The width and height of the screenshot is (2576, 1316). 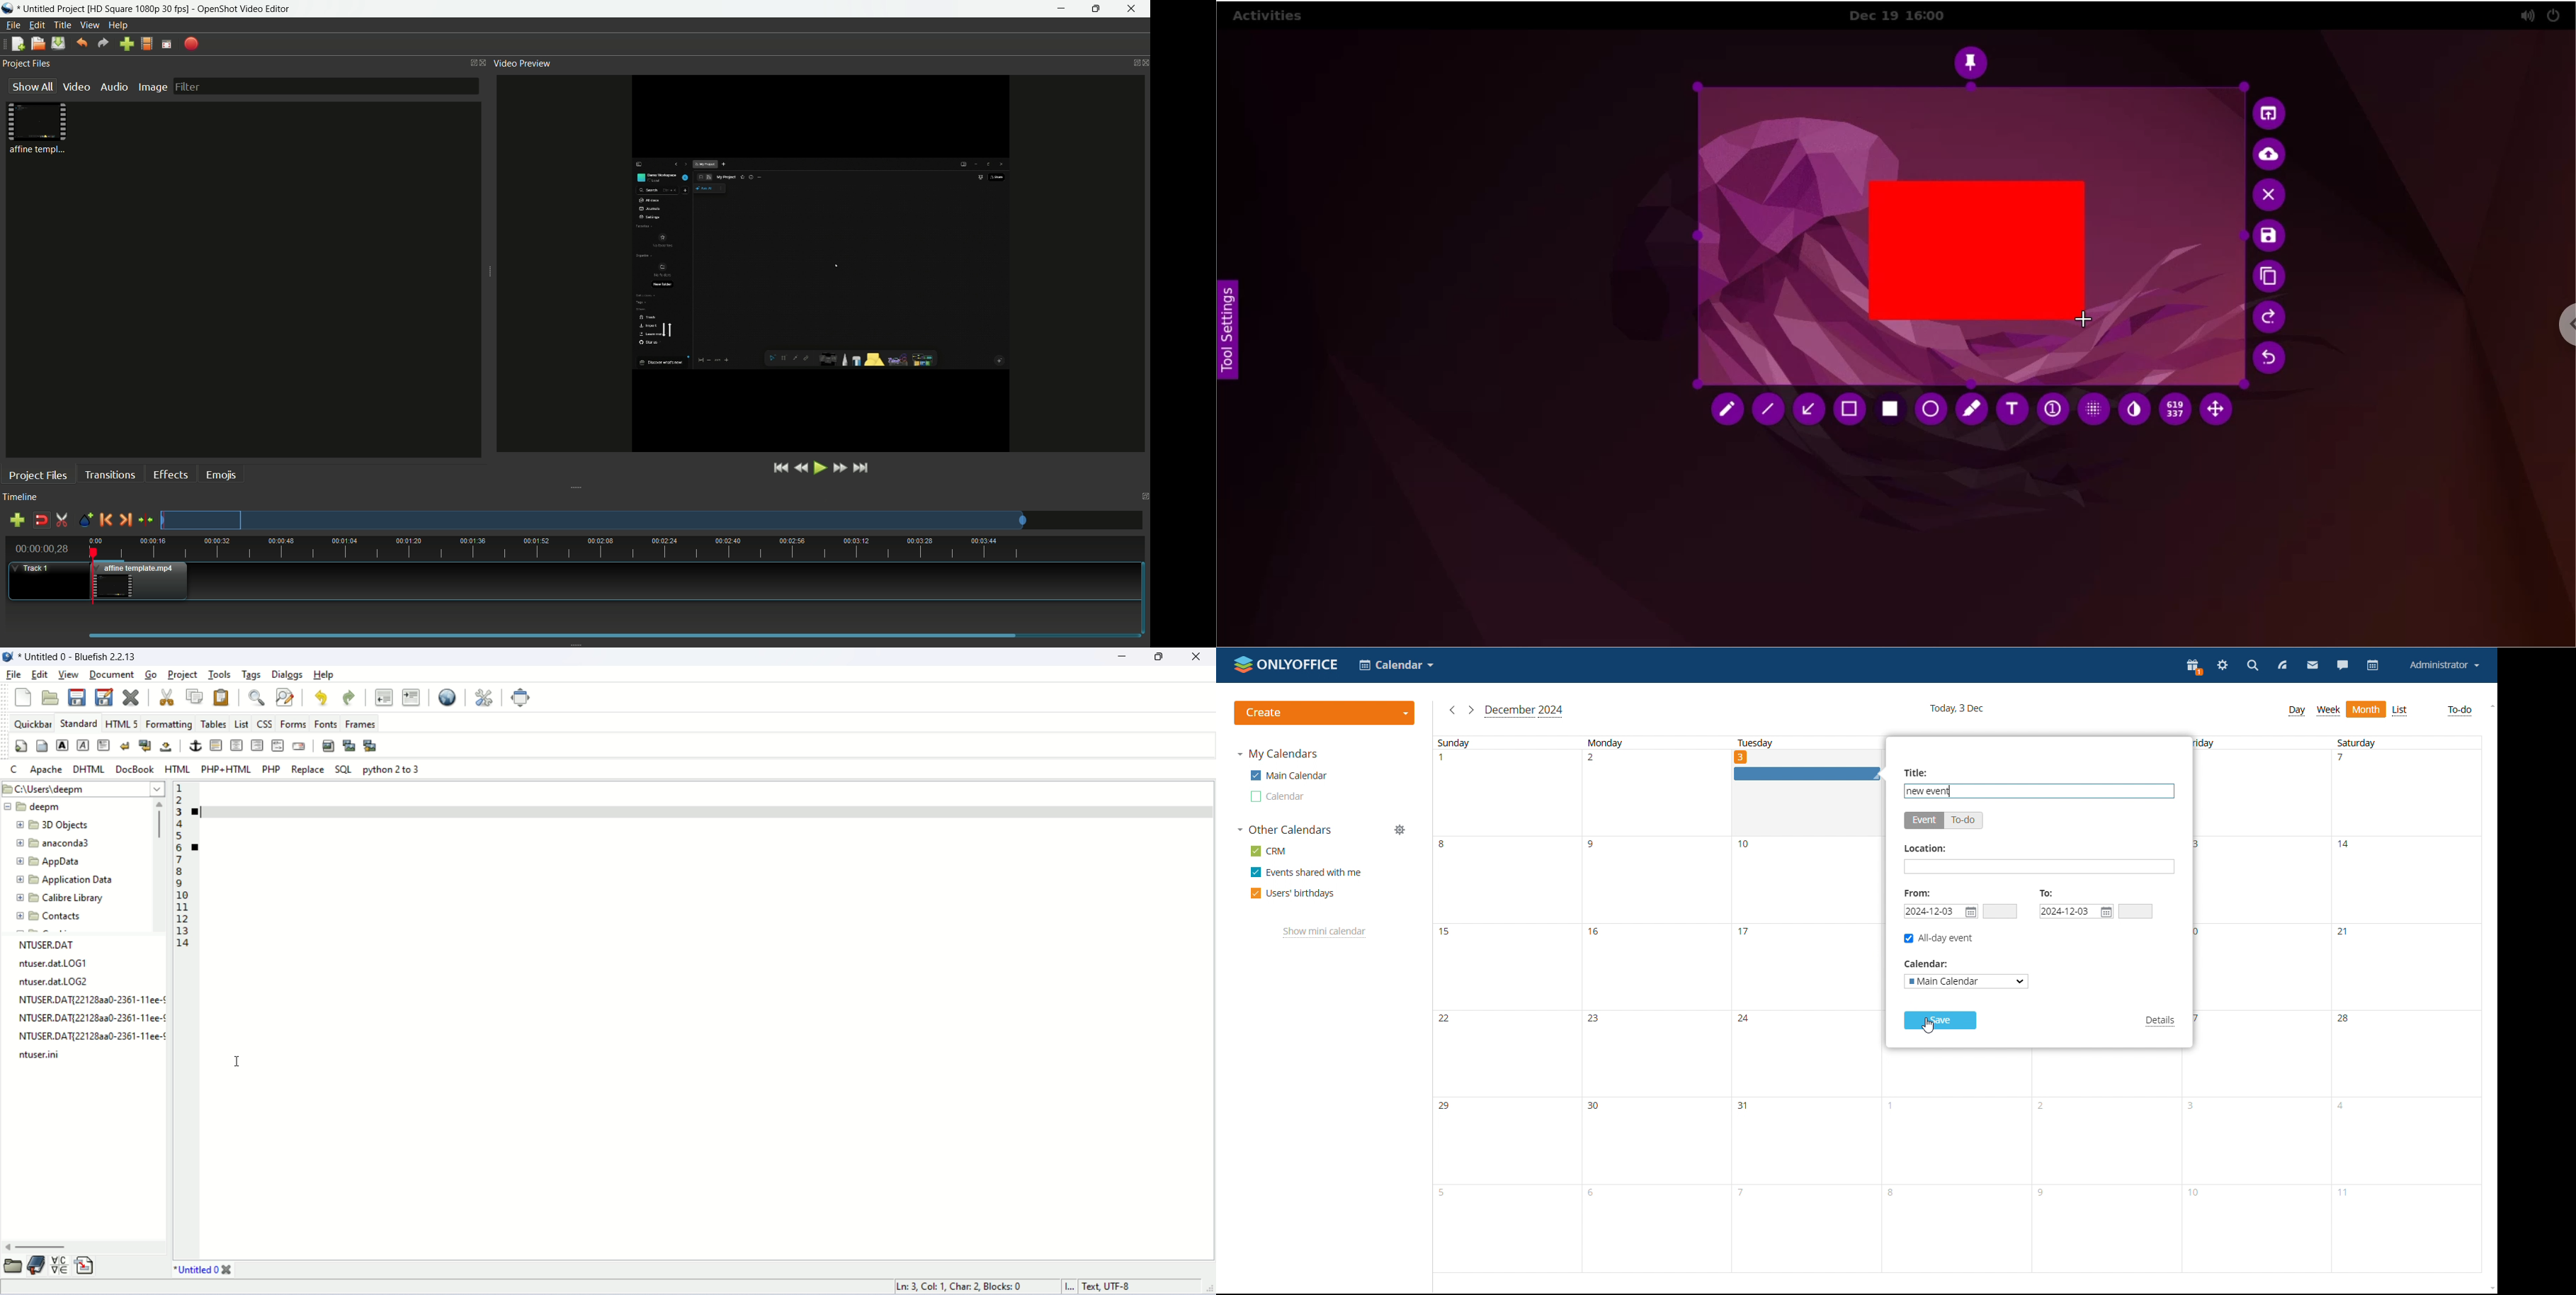 What do you see at coordinates (83, 744) in the screenshot?
I see `imphasis` at bounding box center [83, 744].